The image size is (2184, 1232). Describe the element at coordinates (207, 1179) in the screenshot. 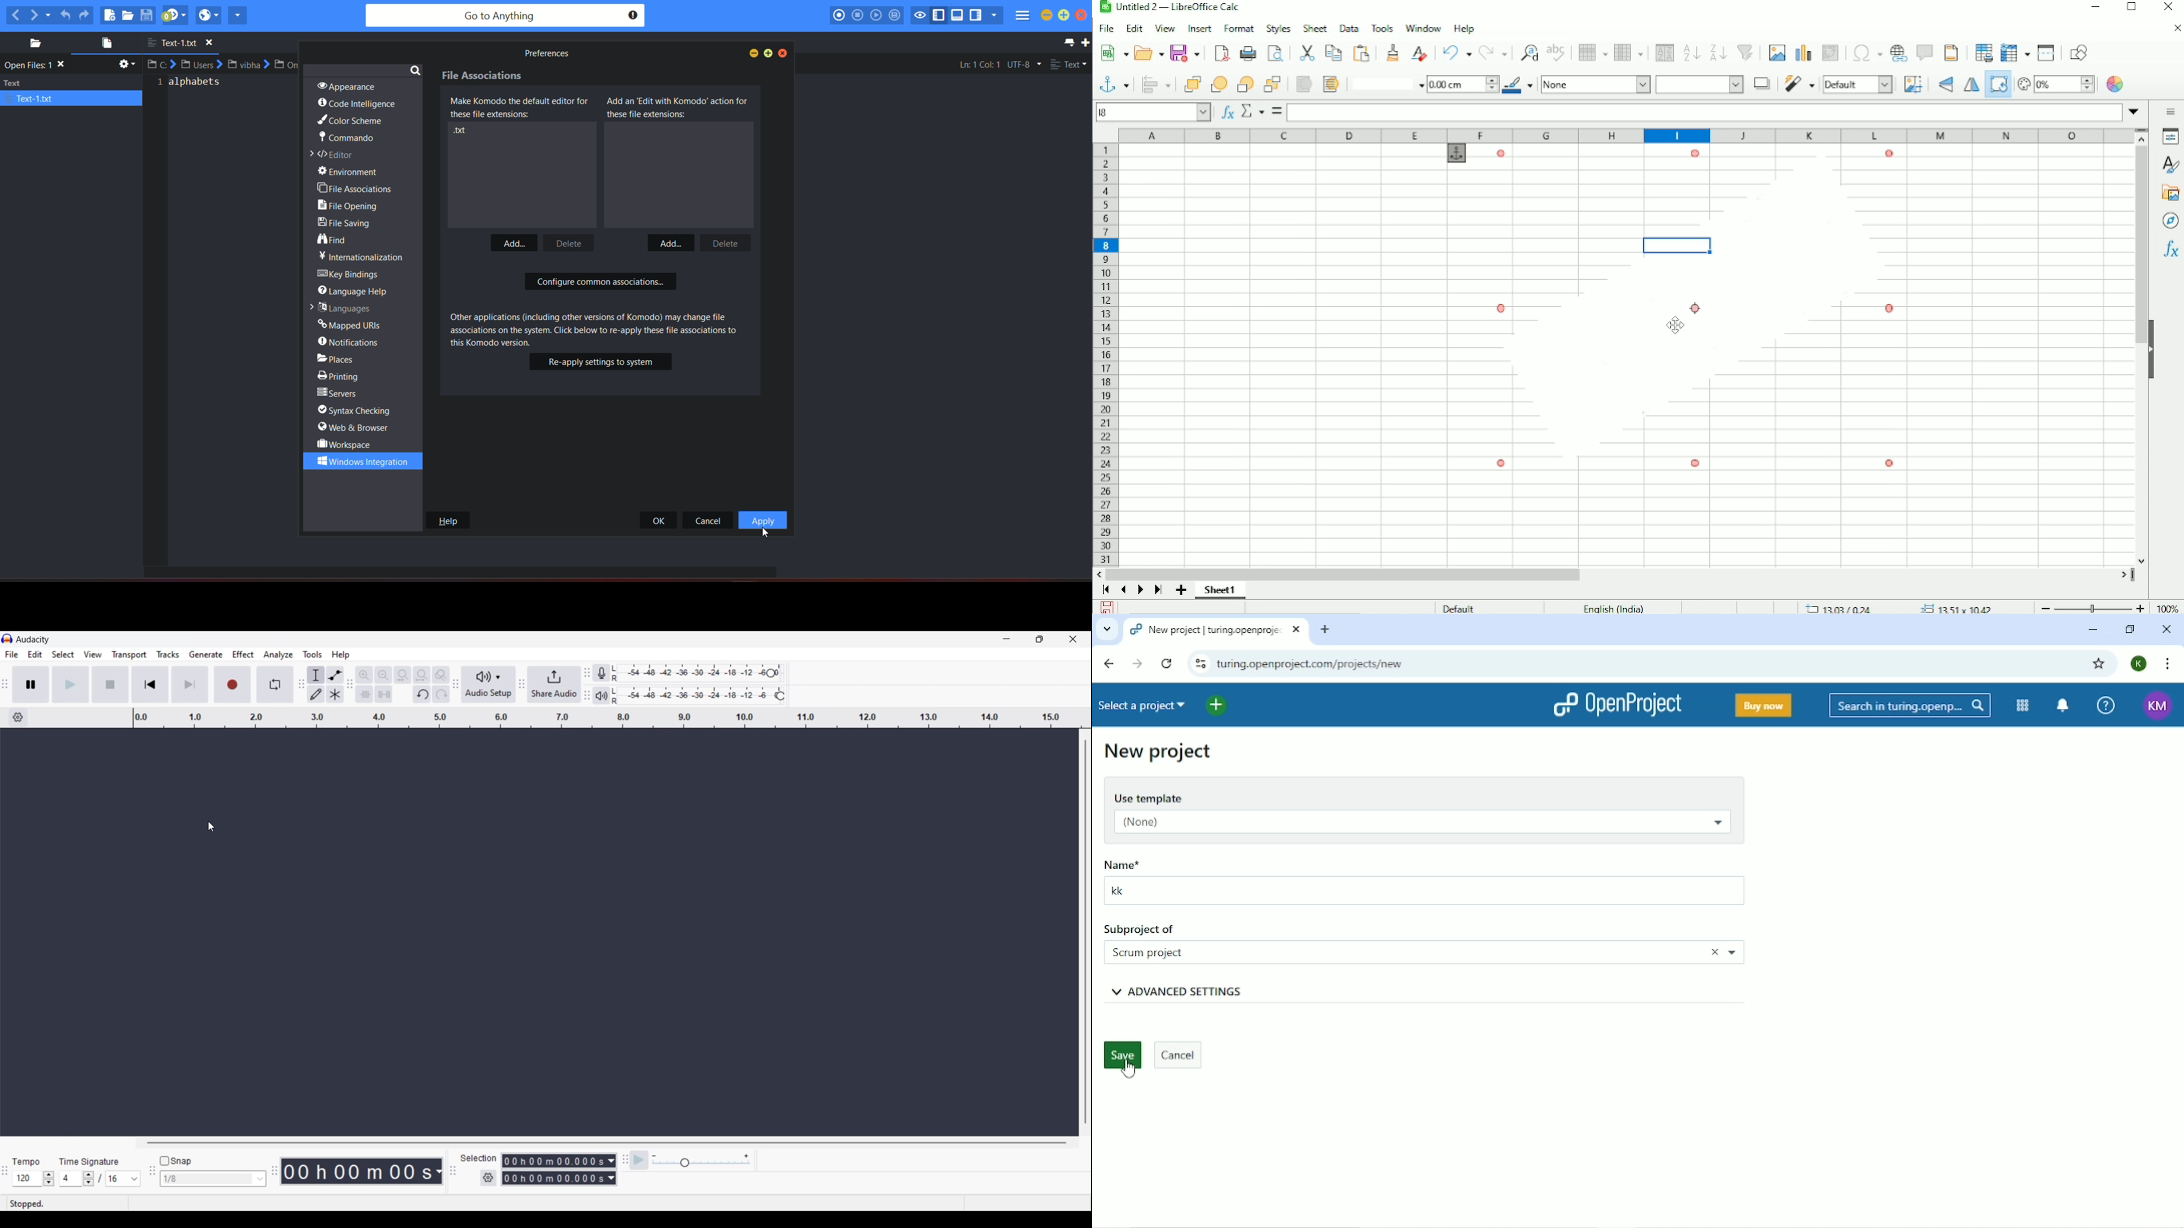

I see `Type in snap input` at that location.